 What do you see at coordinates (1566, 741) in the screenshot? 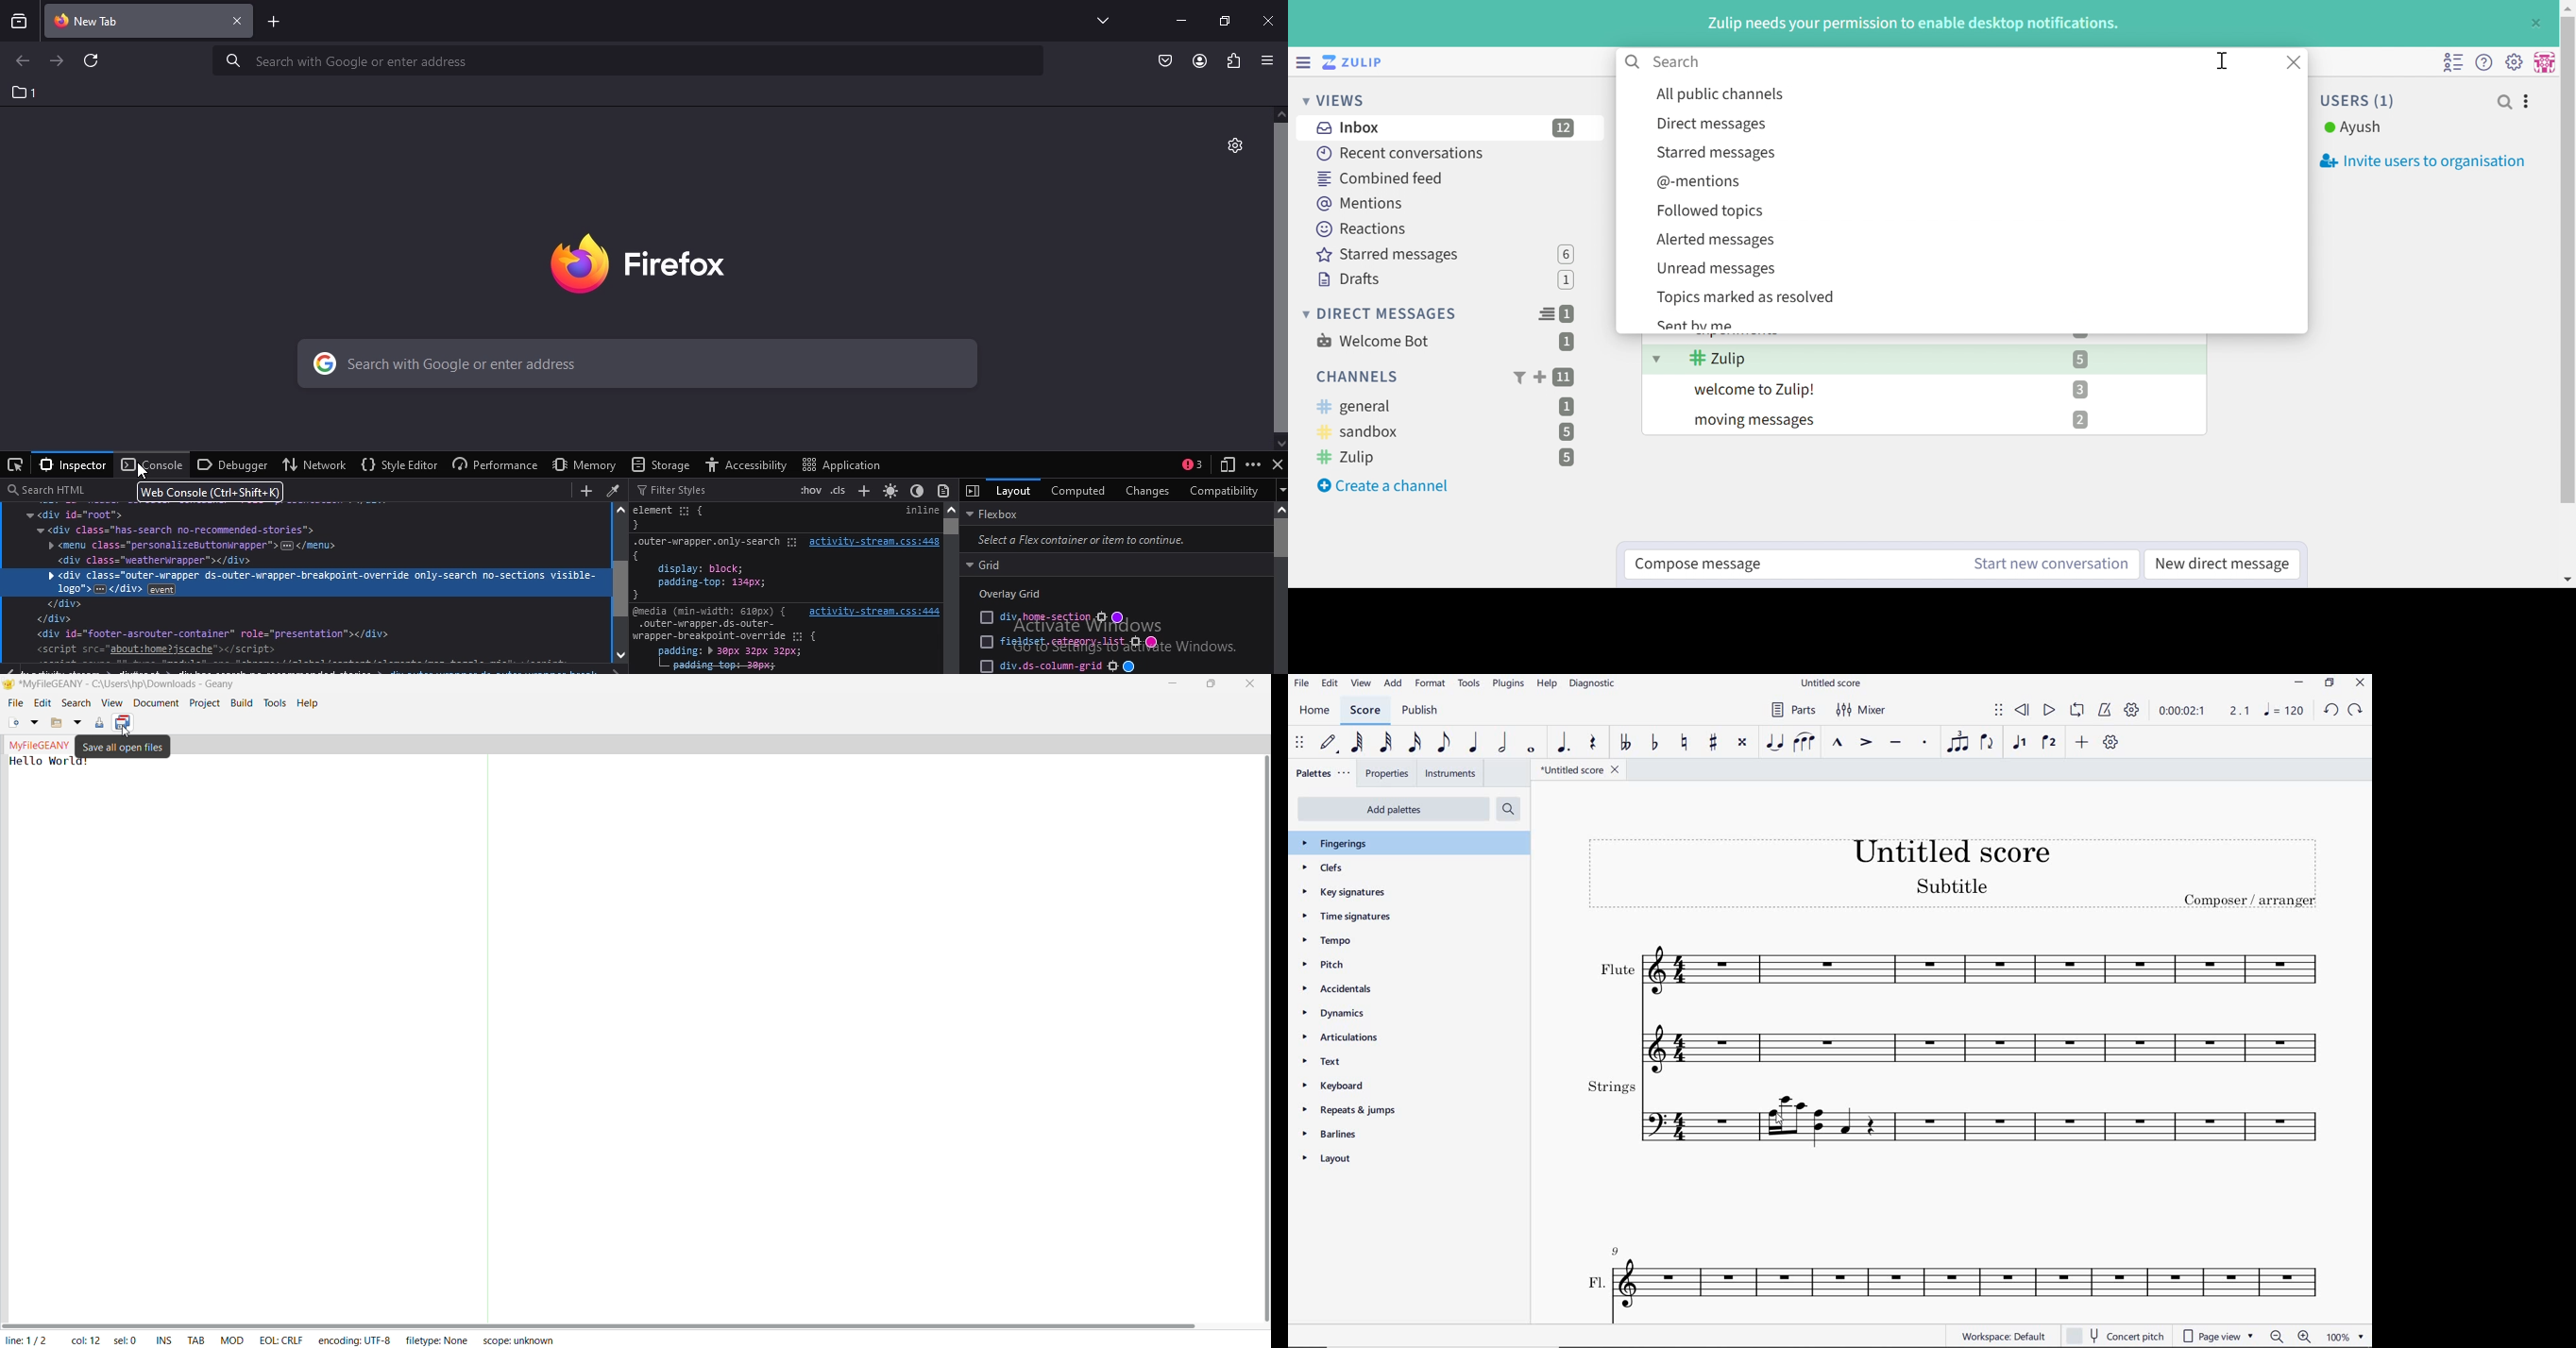
I see `augmentation dot` at bounding box center [1566, 741].